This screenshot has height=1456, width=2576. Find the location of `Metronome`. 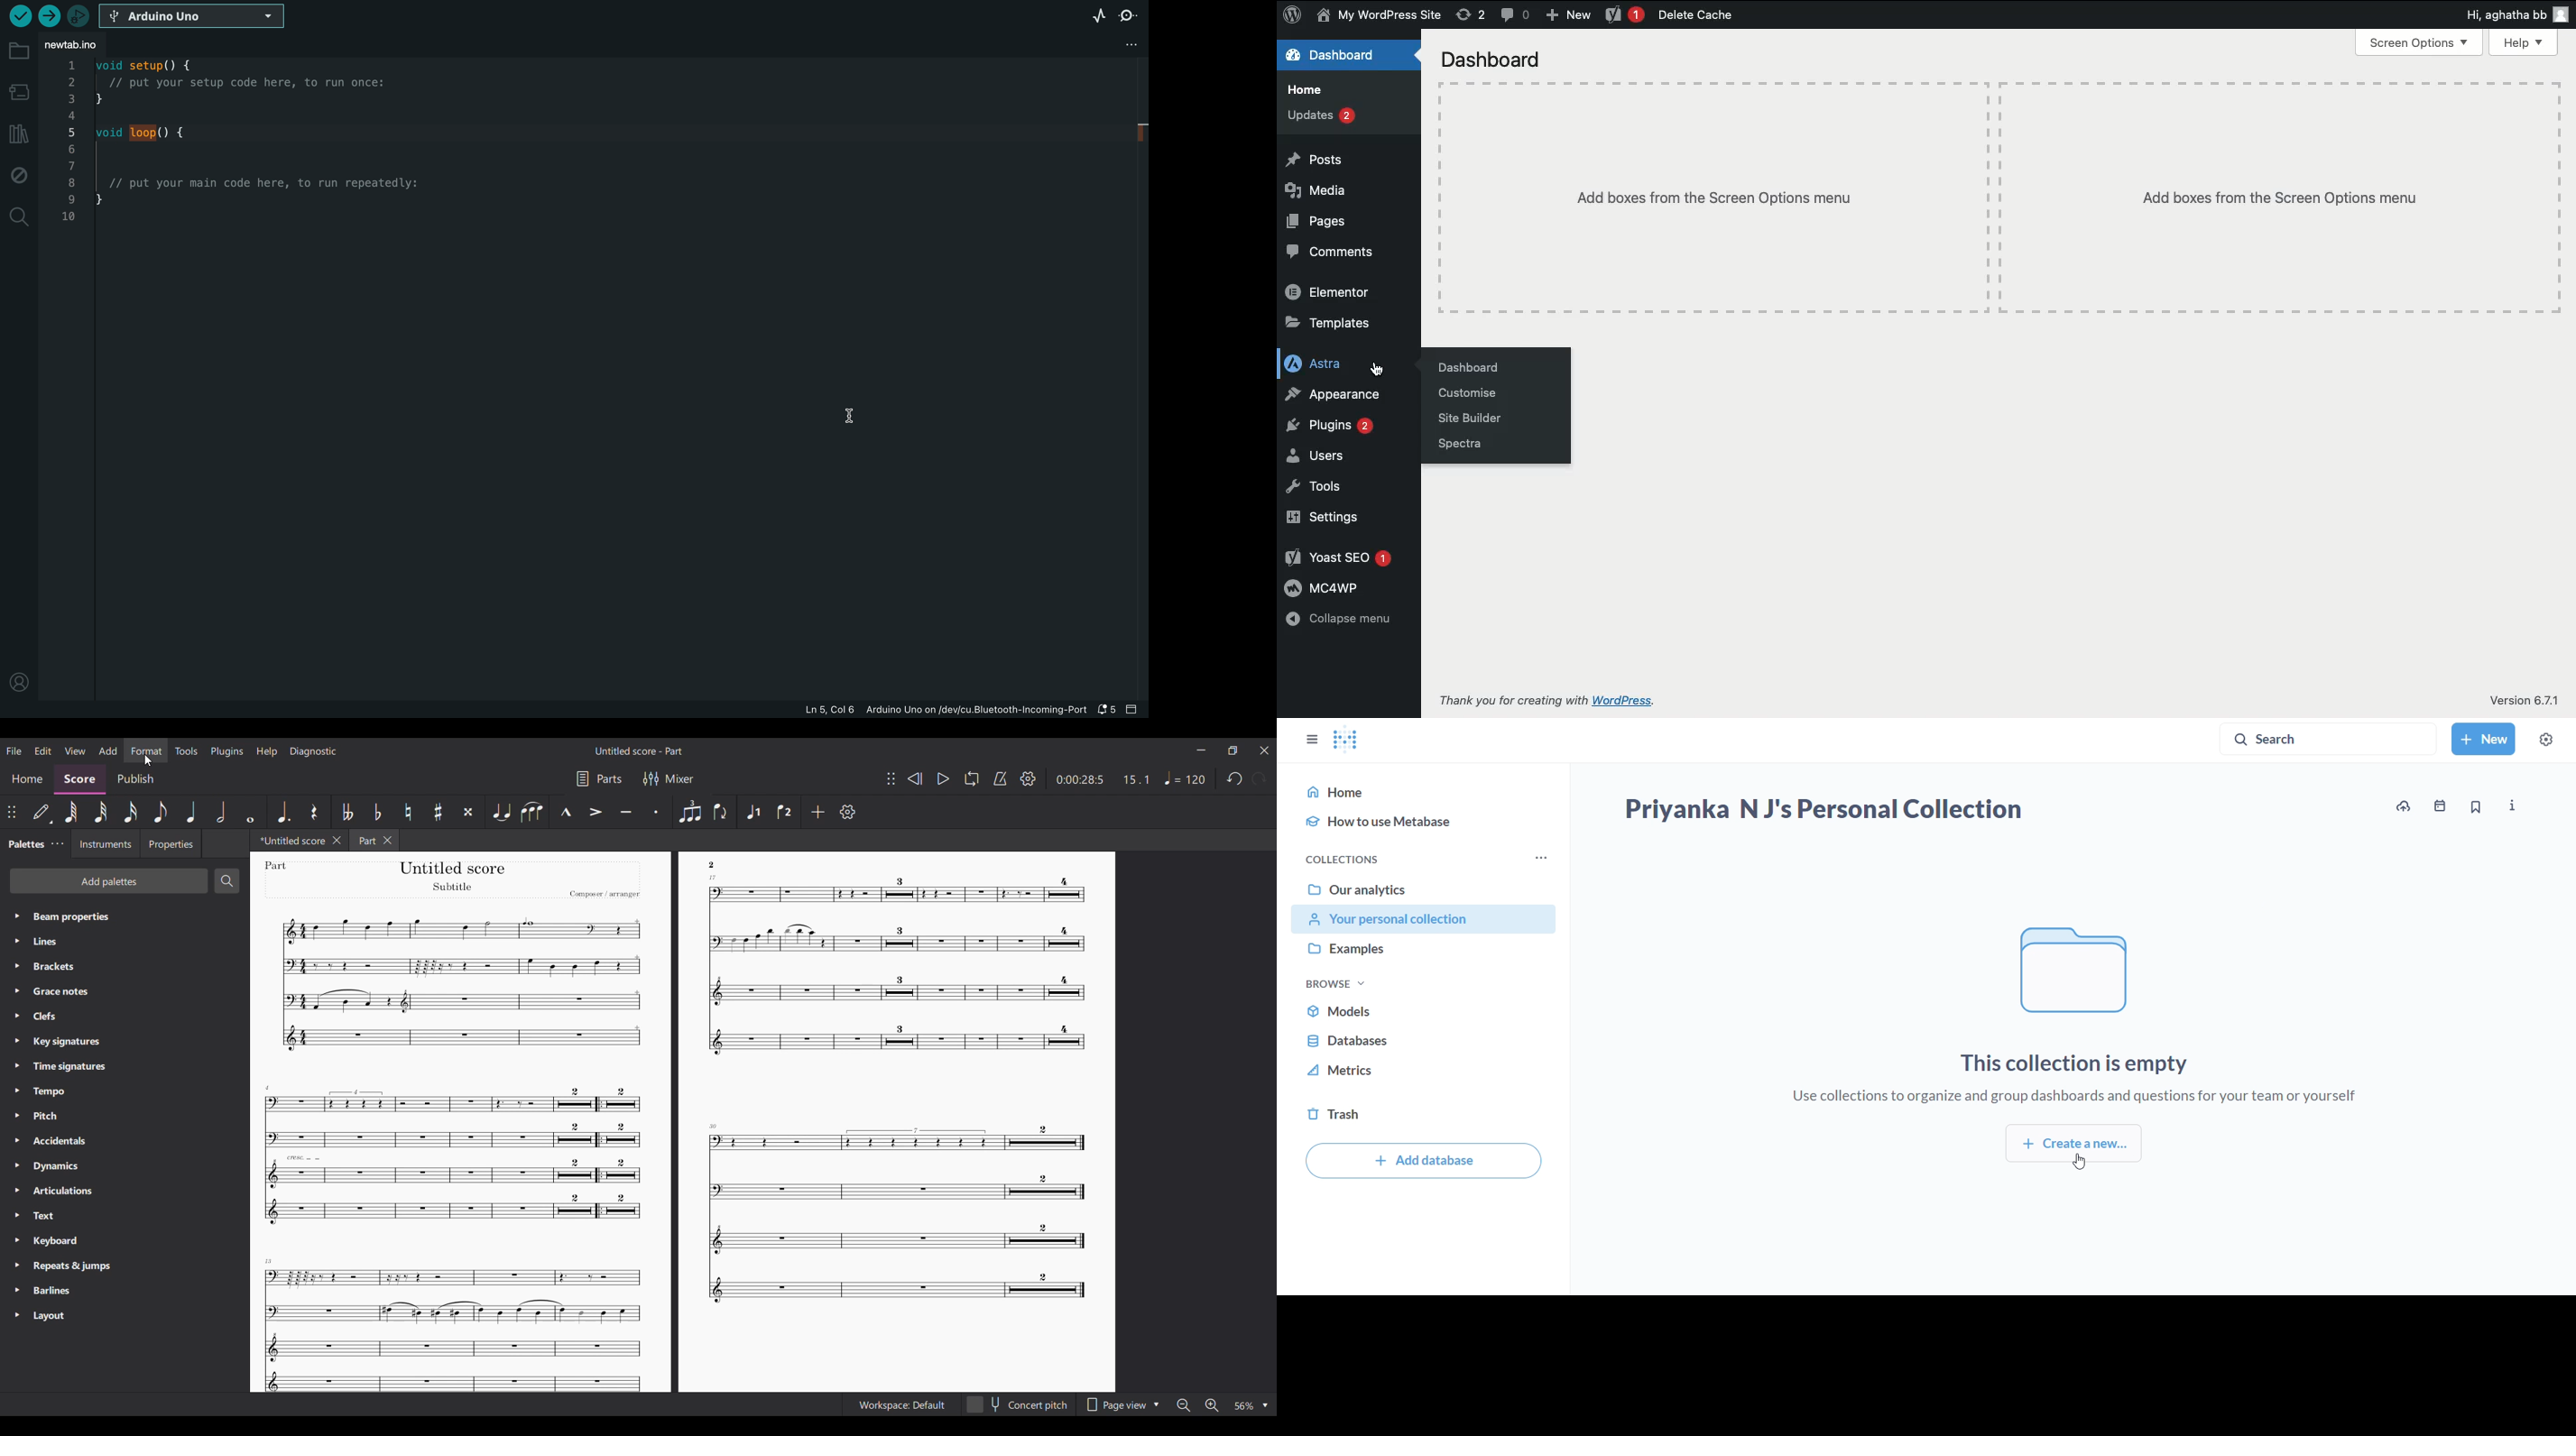

Metronome is located at coordinates (1000, 778).